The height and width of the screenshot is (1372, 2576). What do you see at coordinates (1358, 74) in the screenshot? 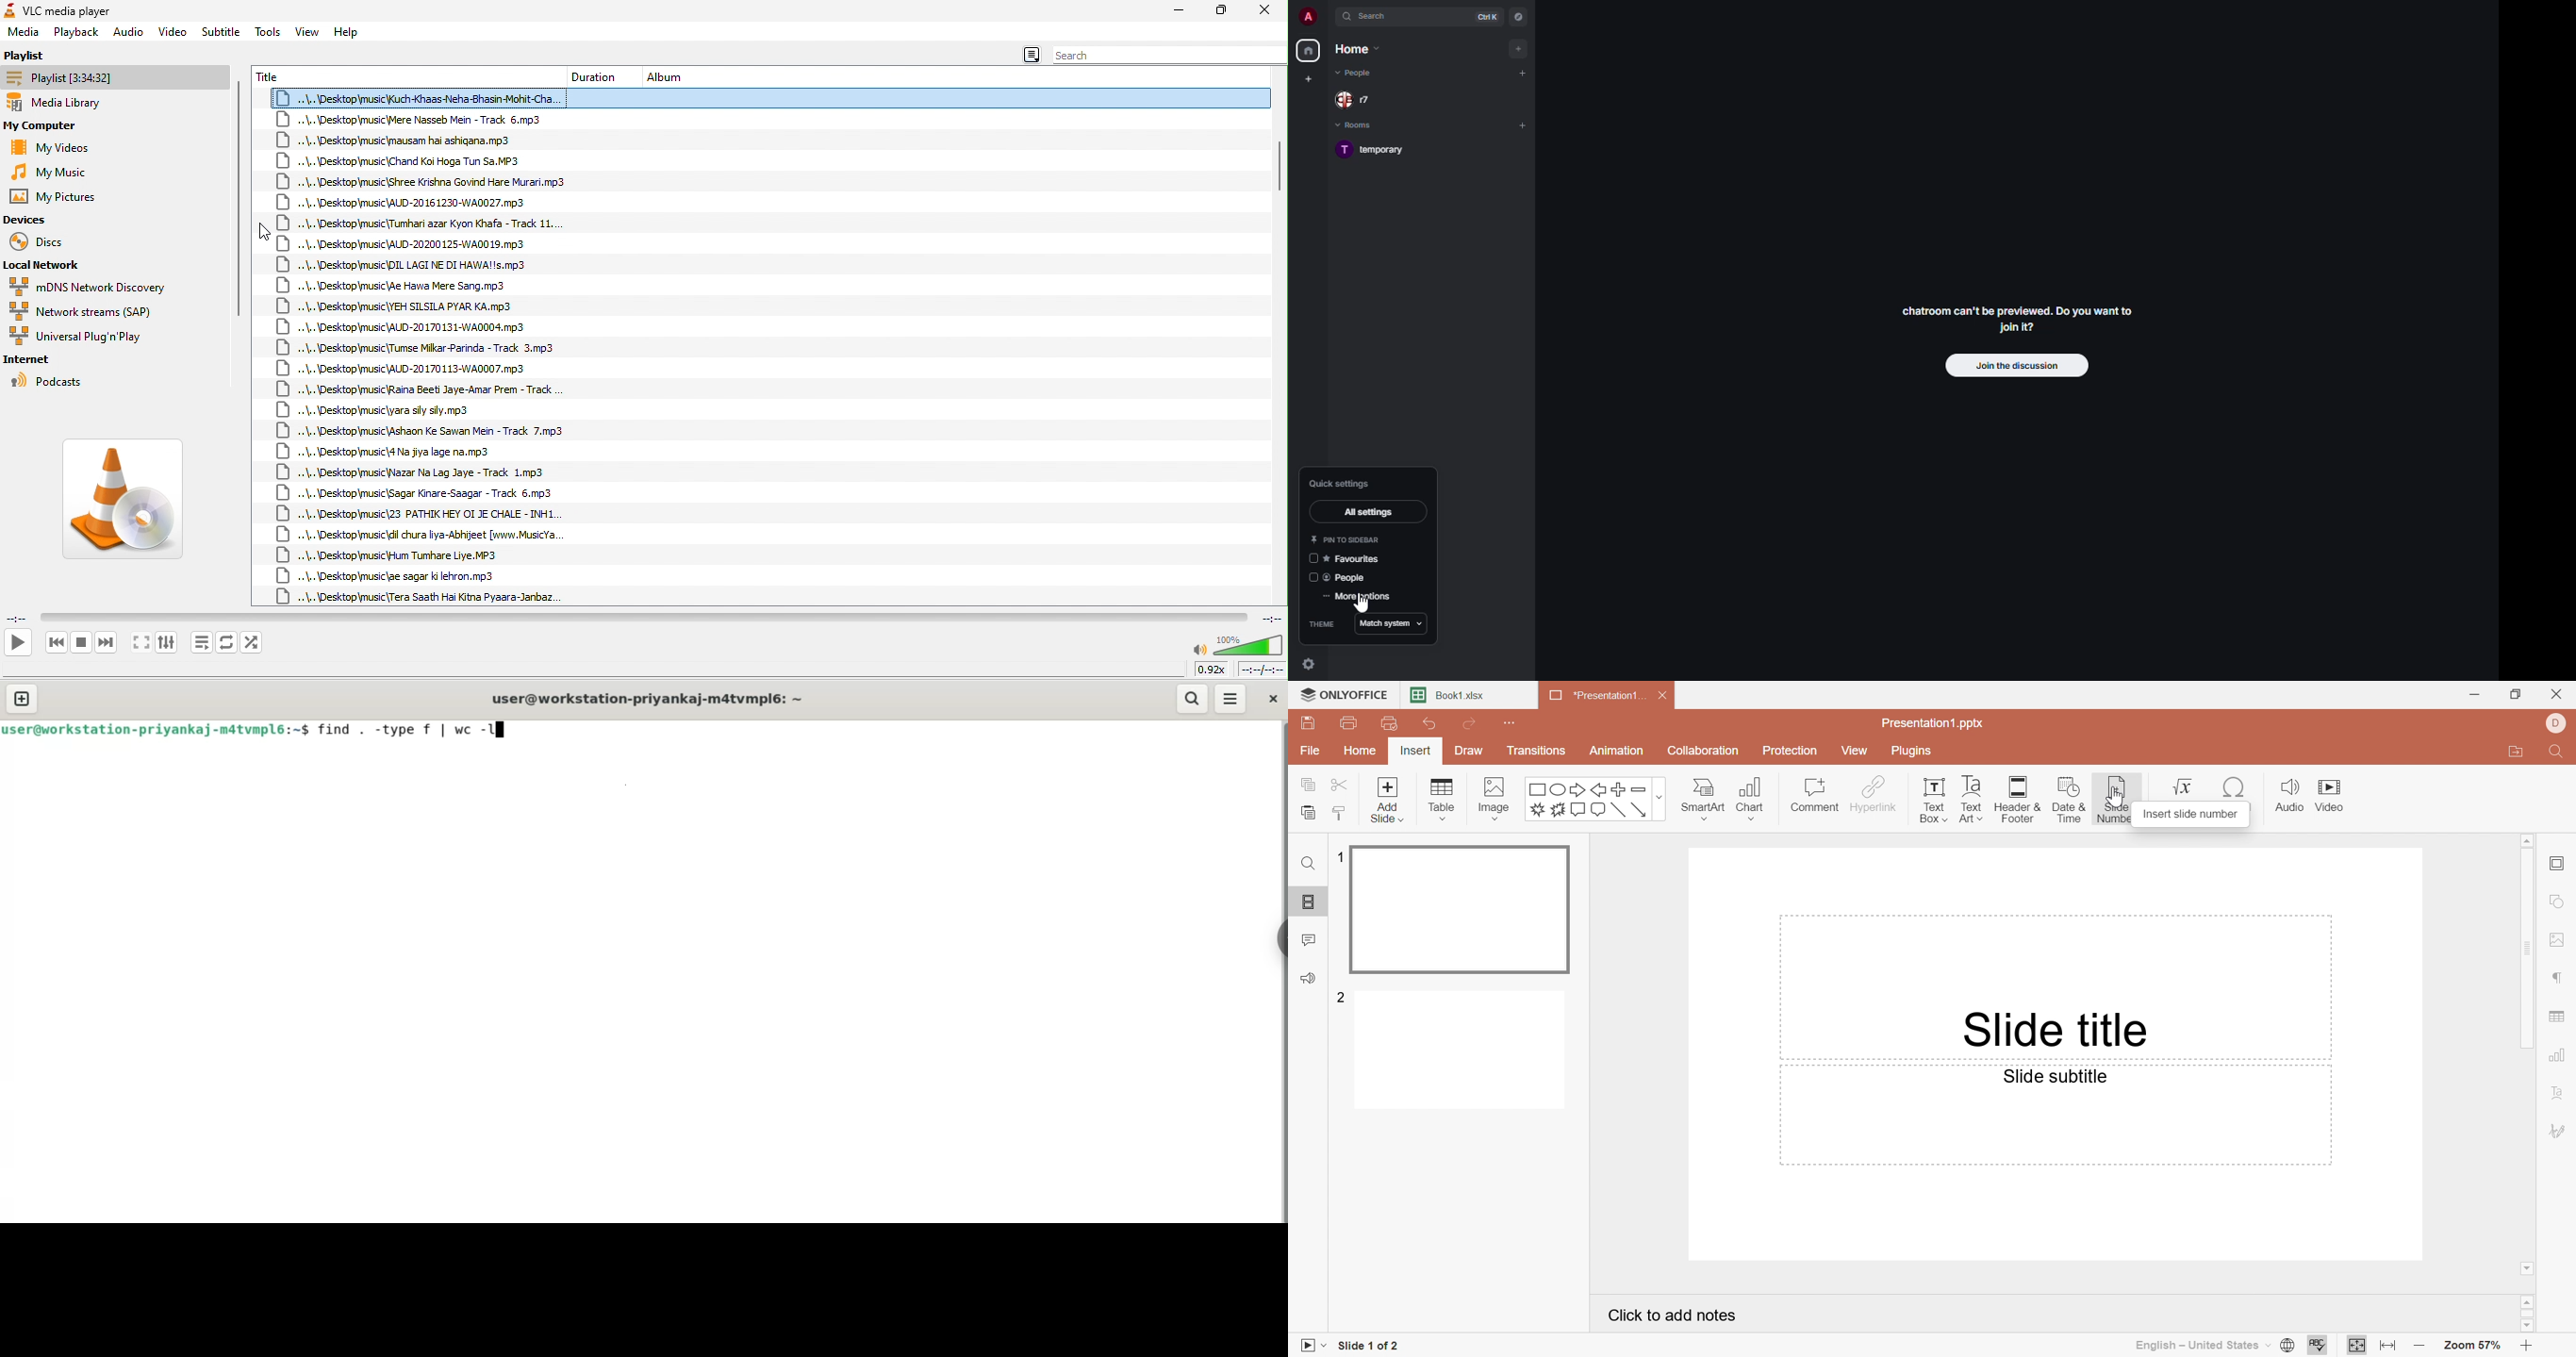
I see `people` at bounding box center [1358, 74].